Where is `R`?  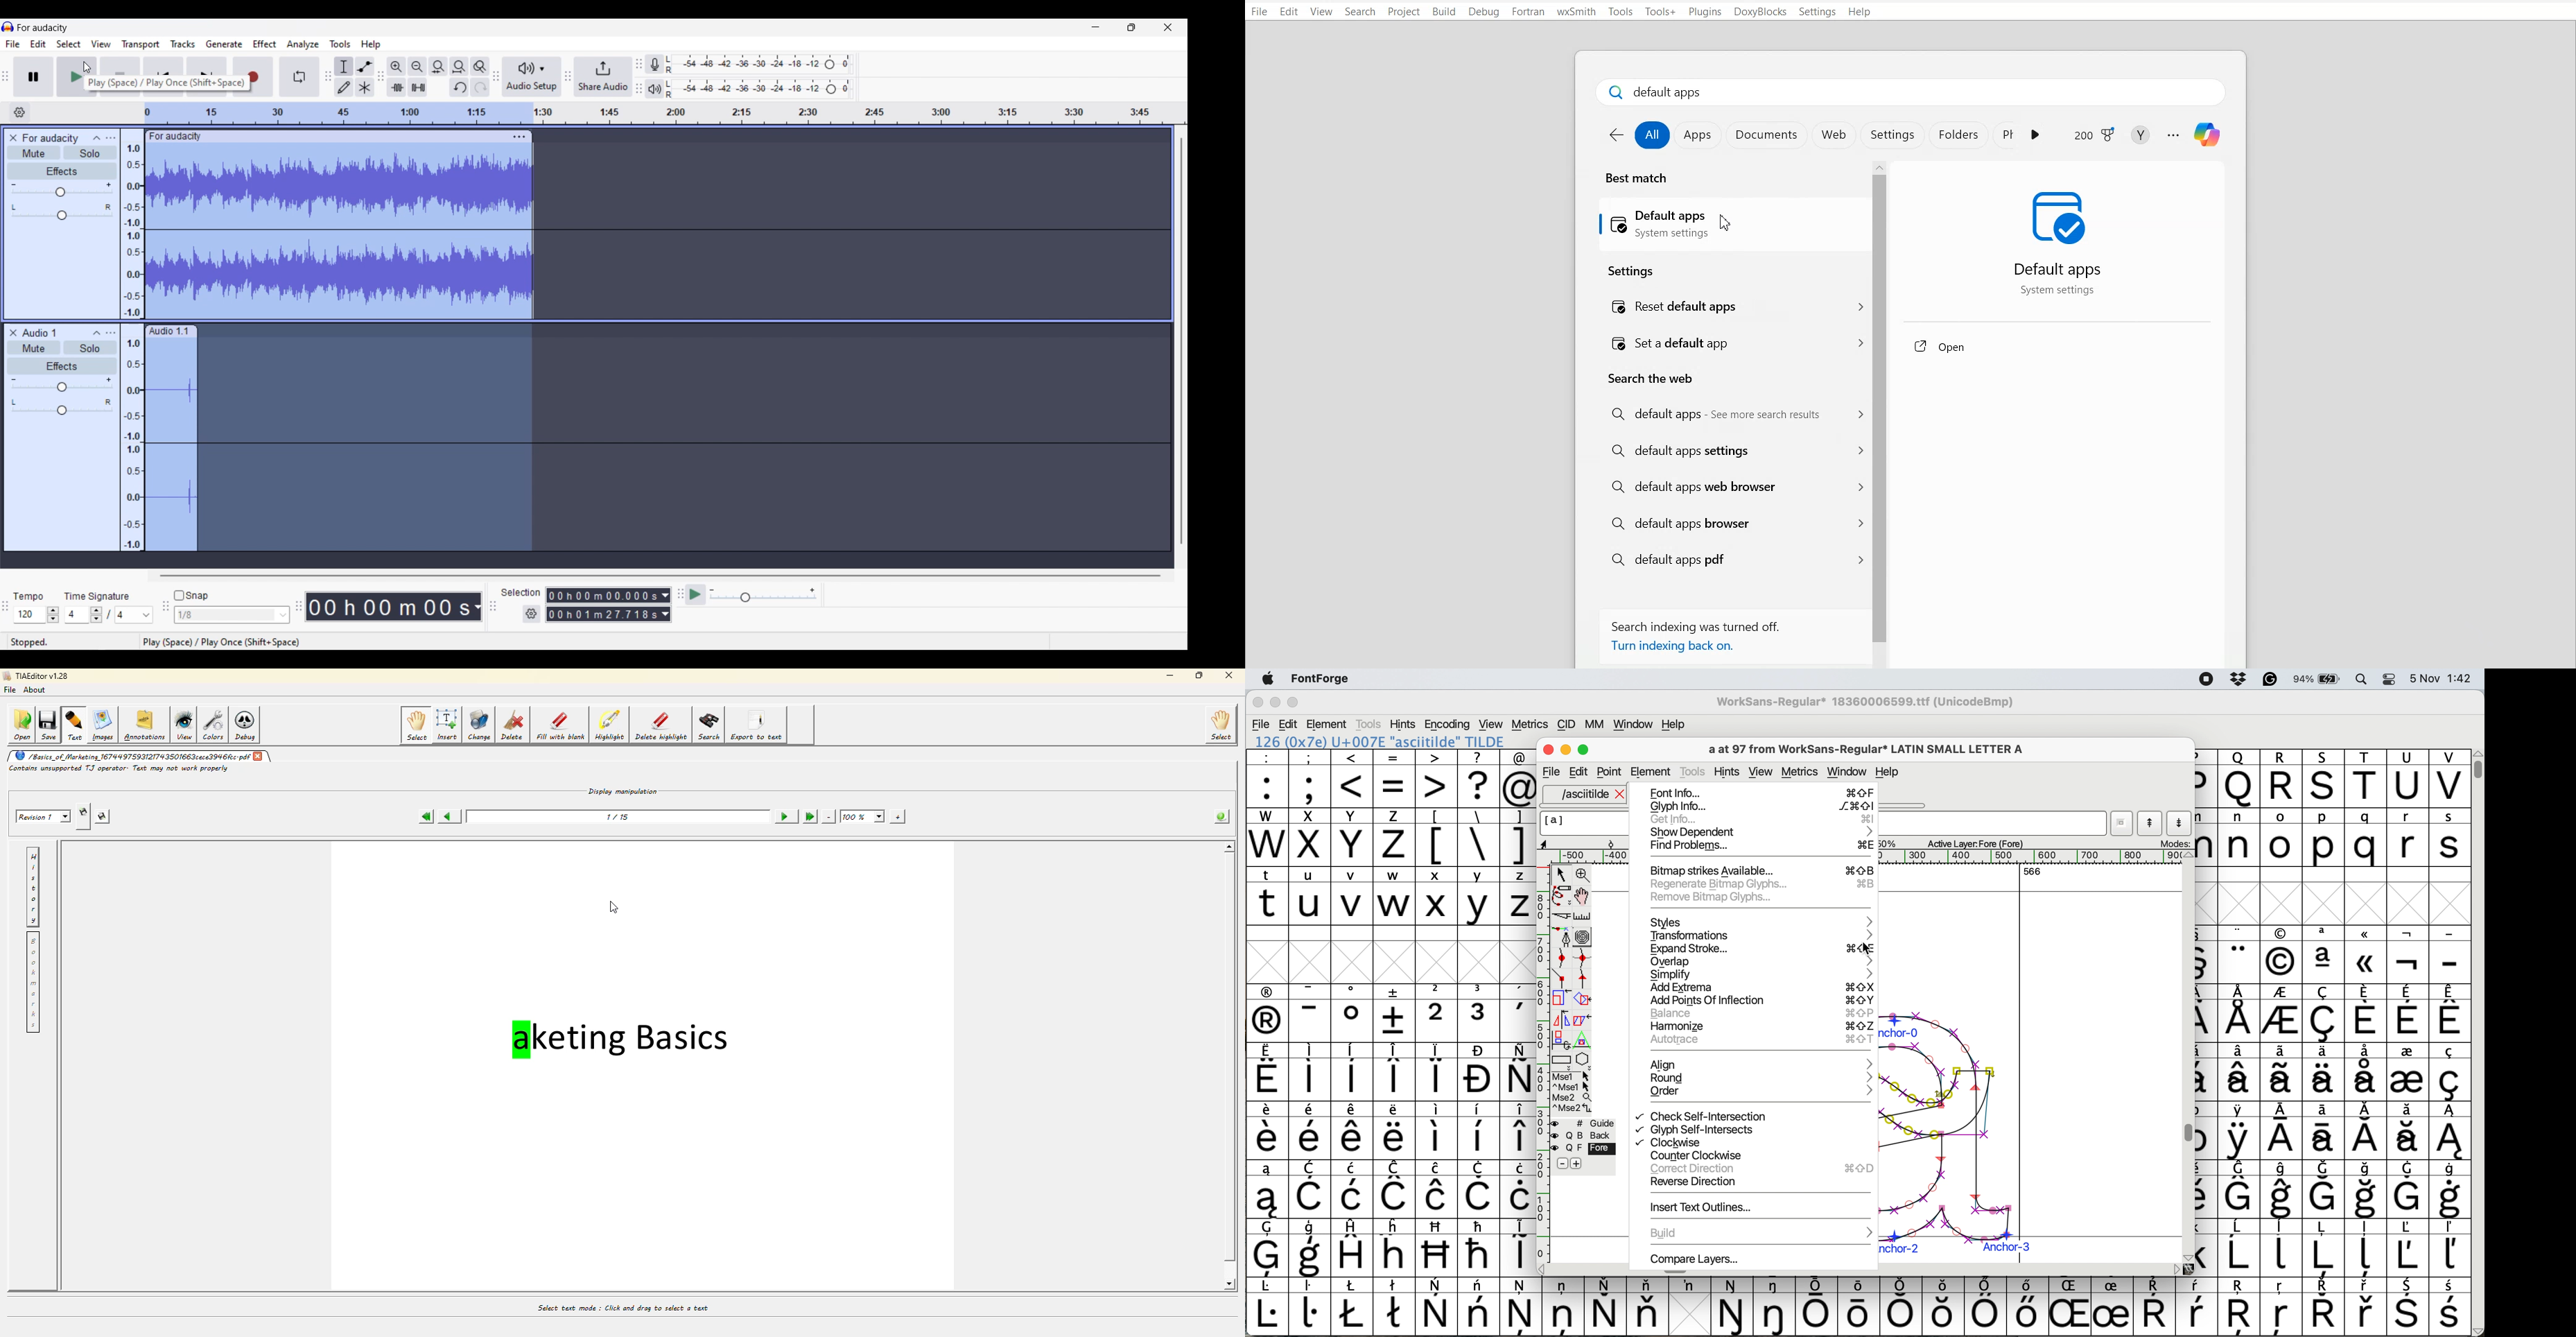 R is located at coordinates (2281, 779).